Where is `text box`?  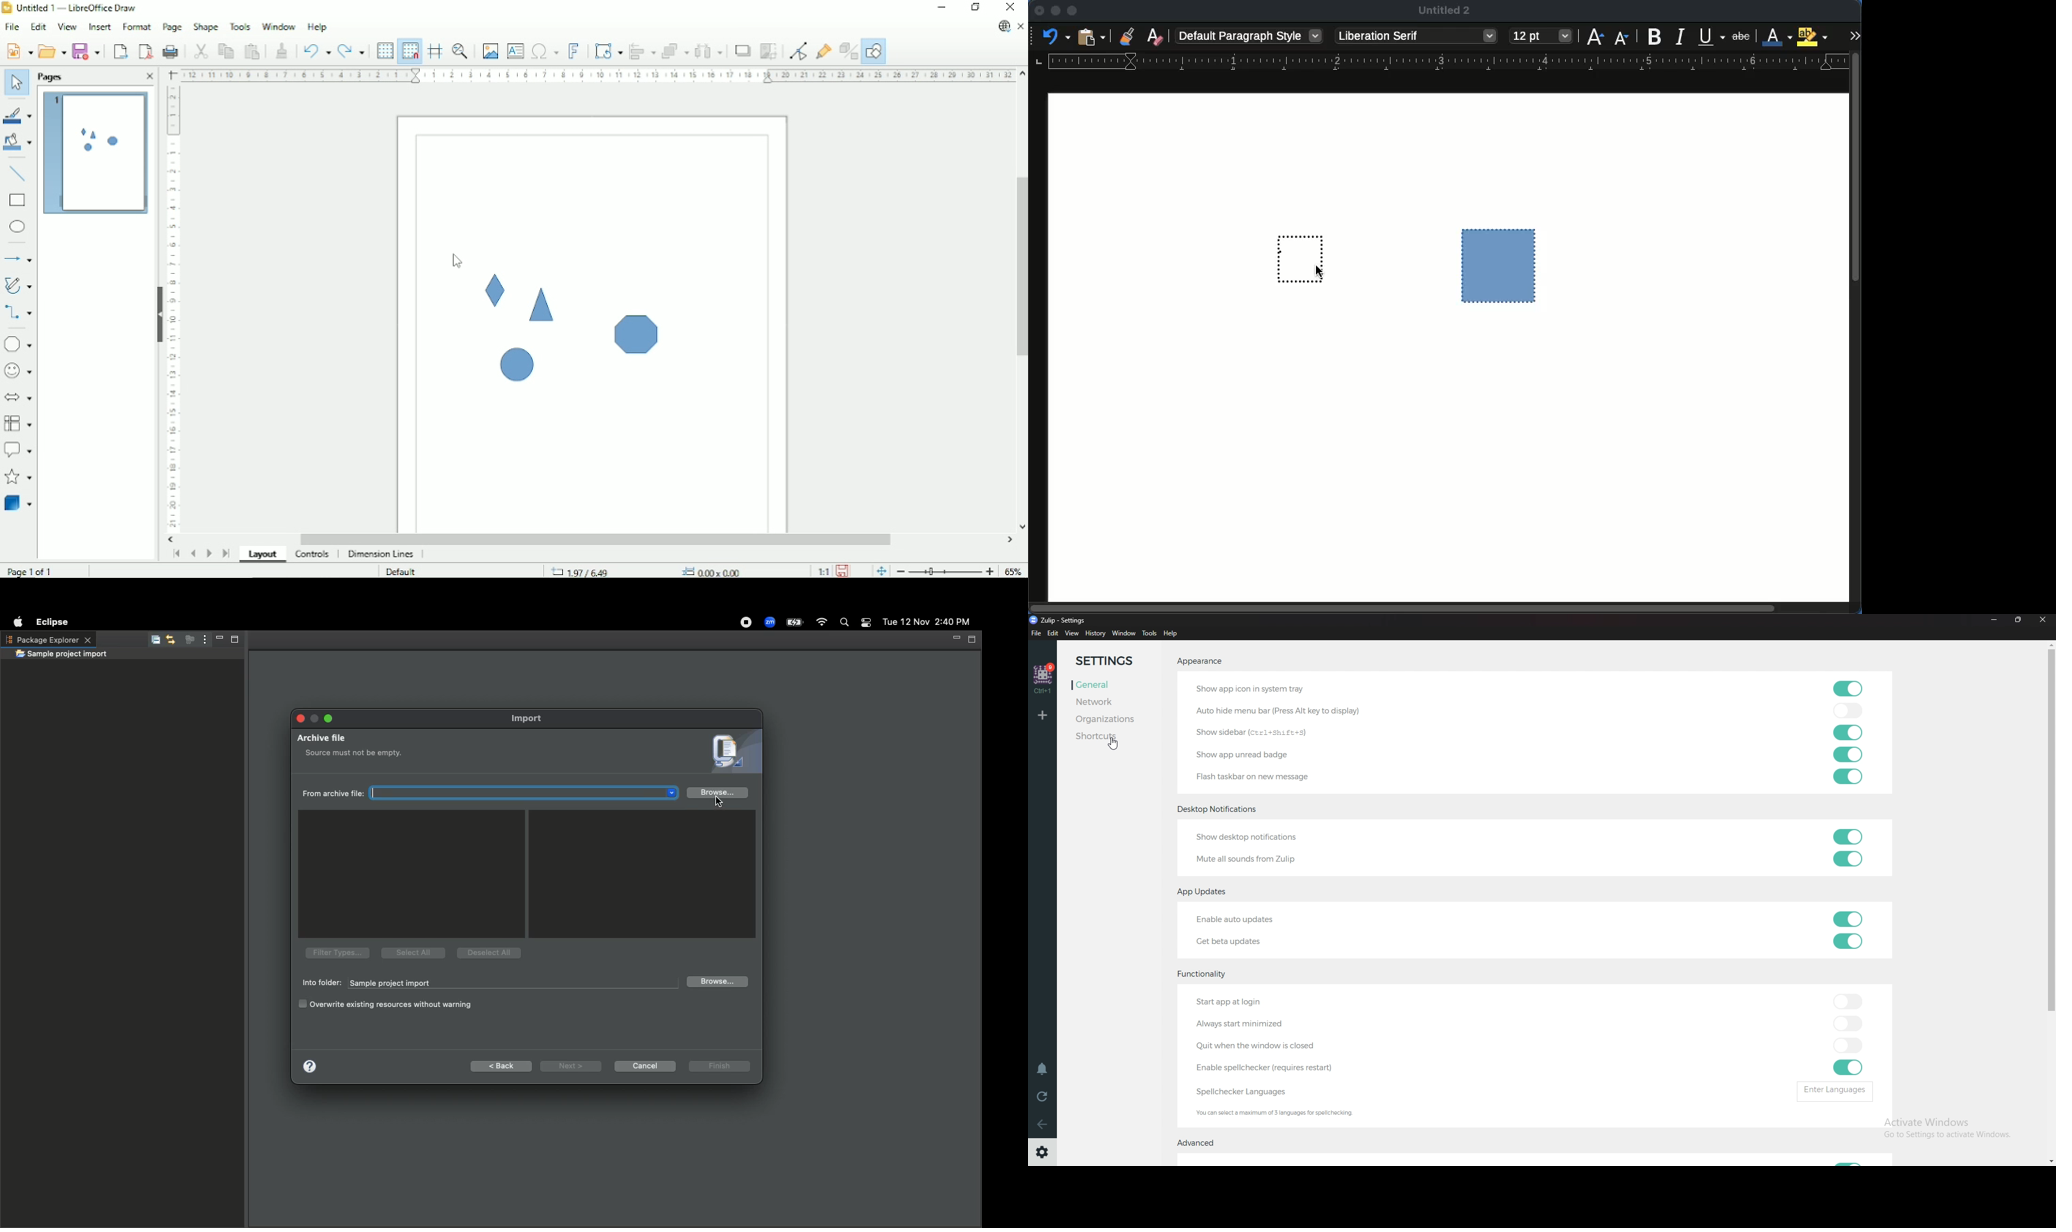 text box is located at coordinates (1294, 257).